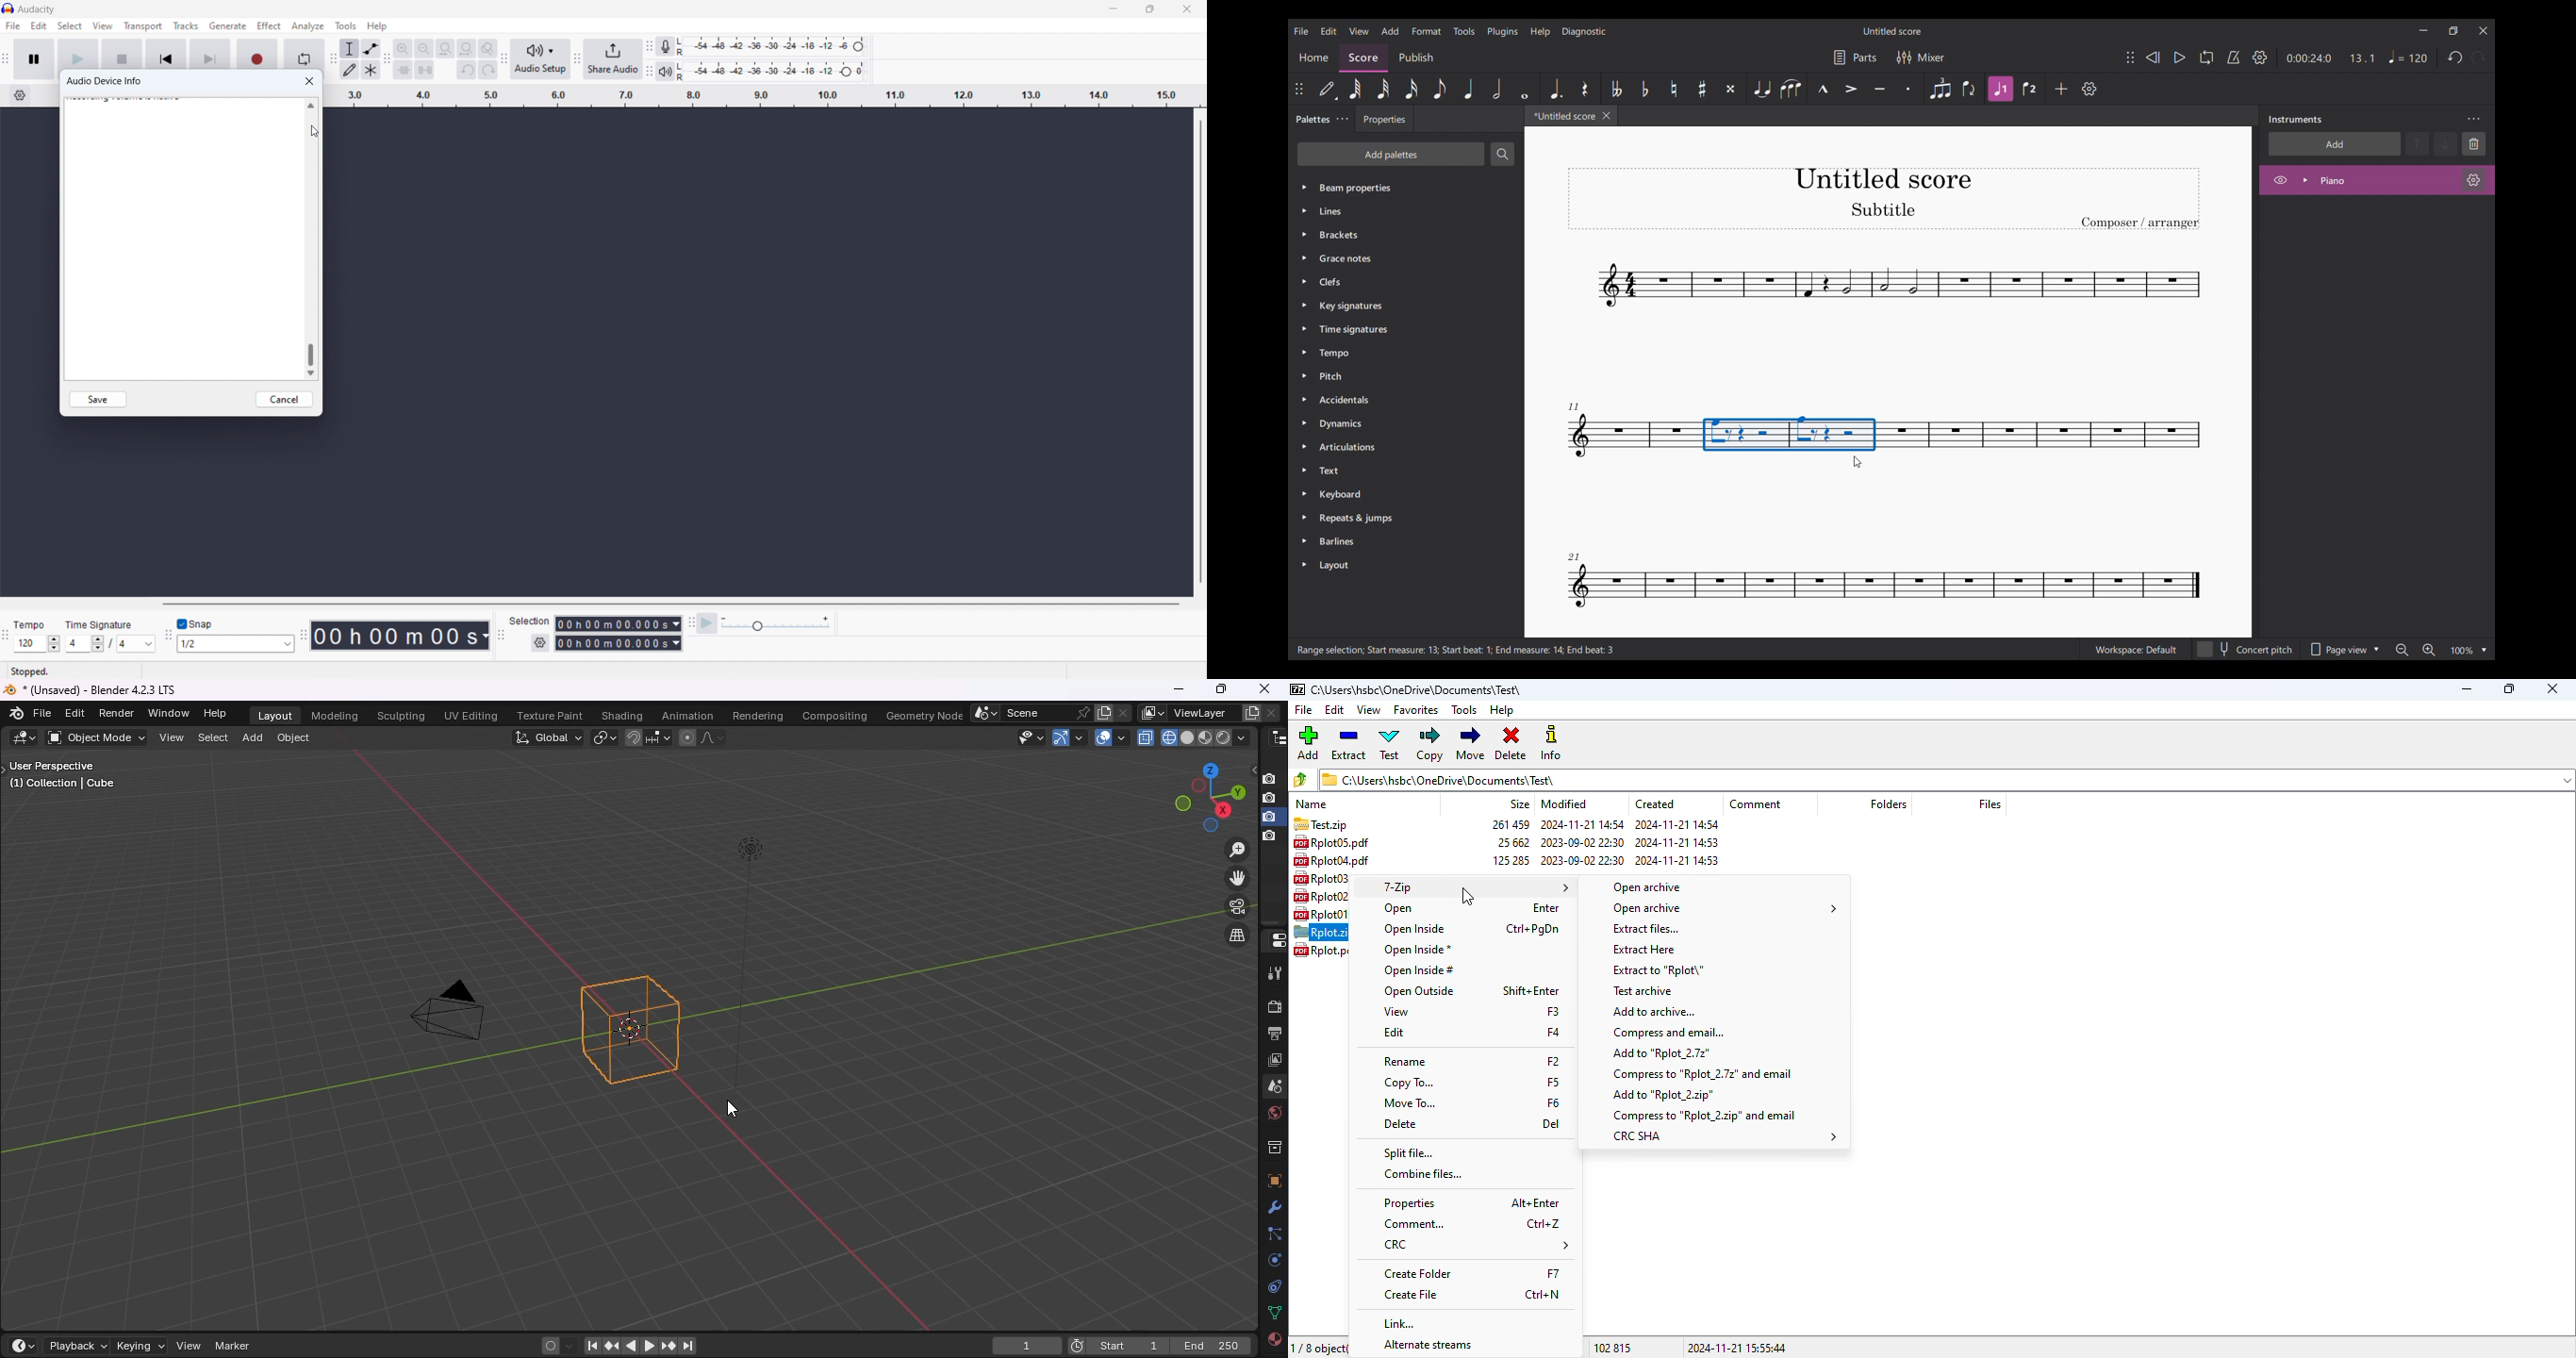 The height and width of the screenshot is (1372, 2576). What do you see at coordinates (1299, 780) in the screenshot?
I see `browse files` at bounding box center [1299, 780].